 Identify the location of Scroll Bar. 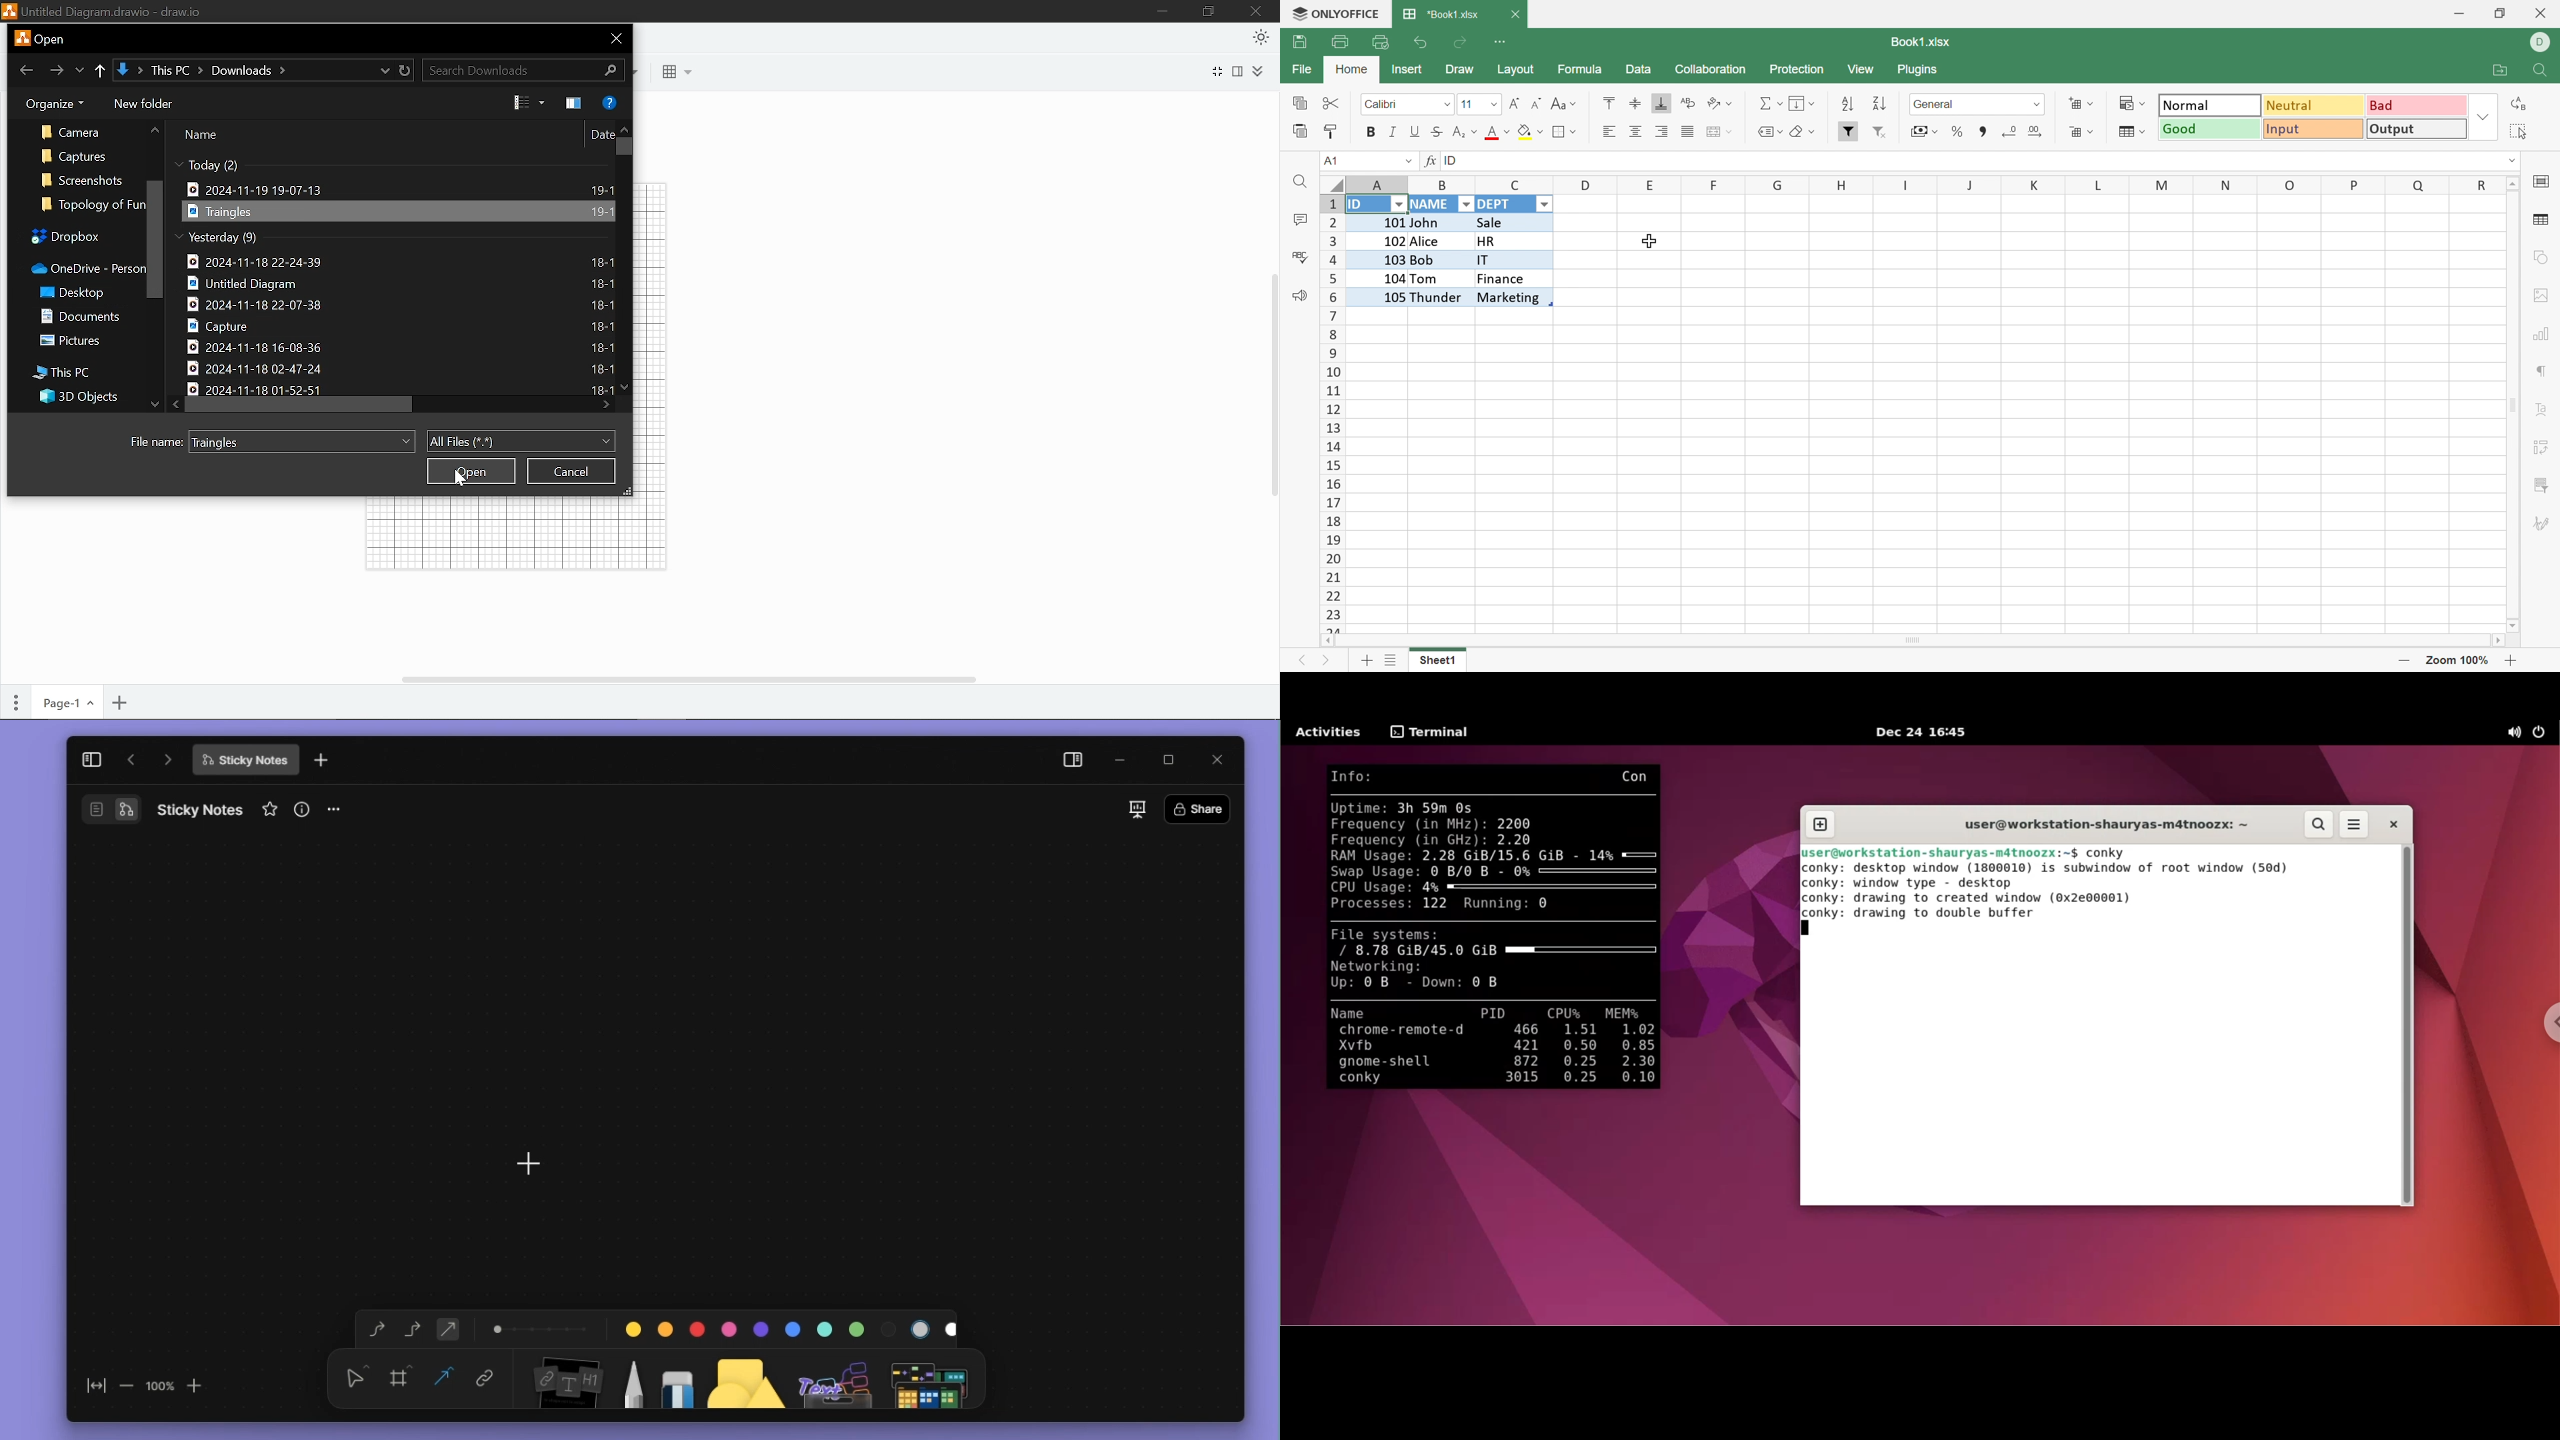
(1914, 640).